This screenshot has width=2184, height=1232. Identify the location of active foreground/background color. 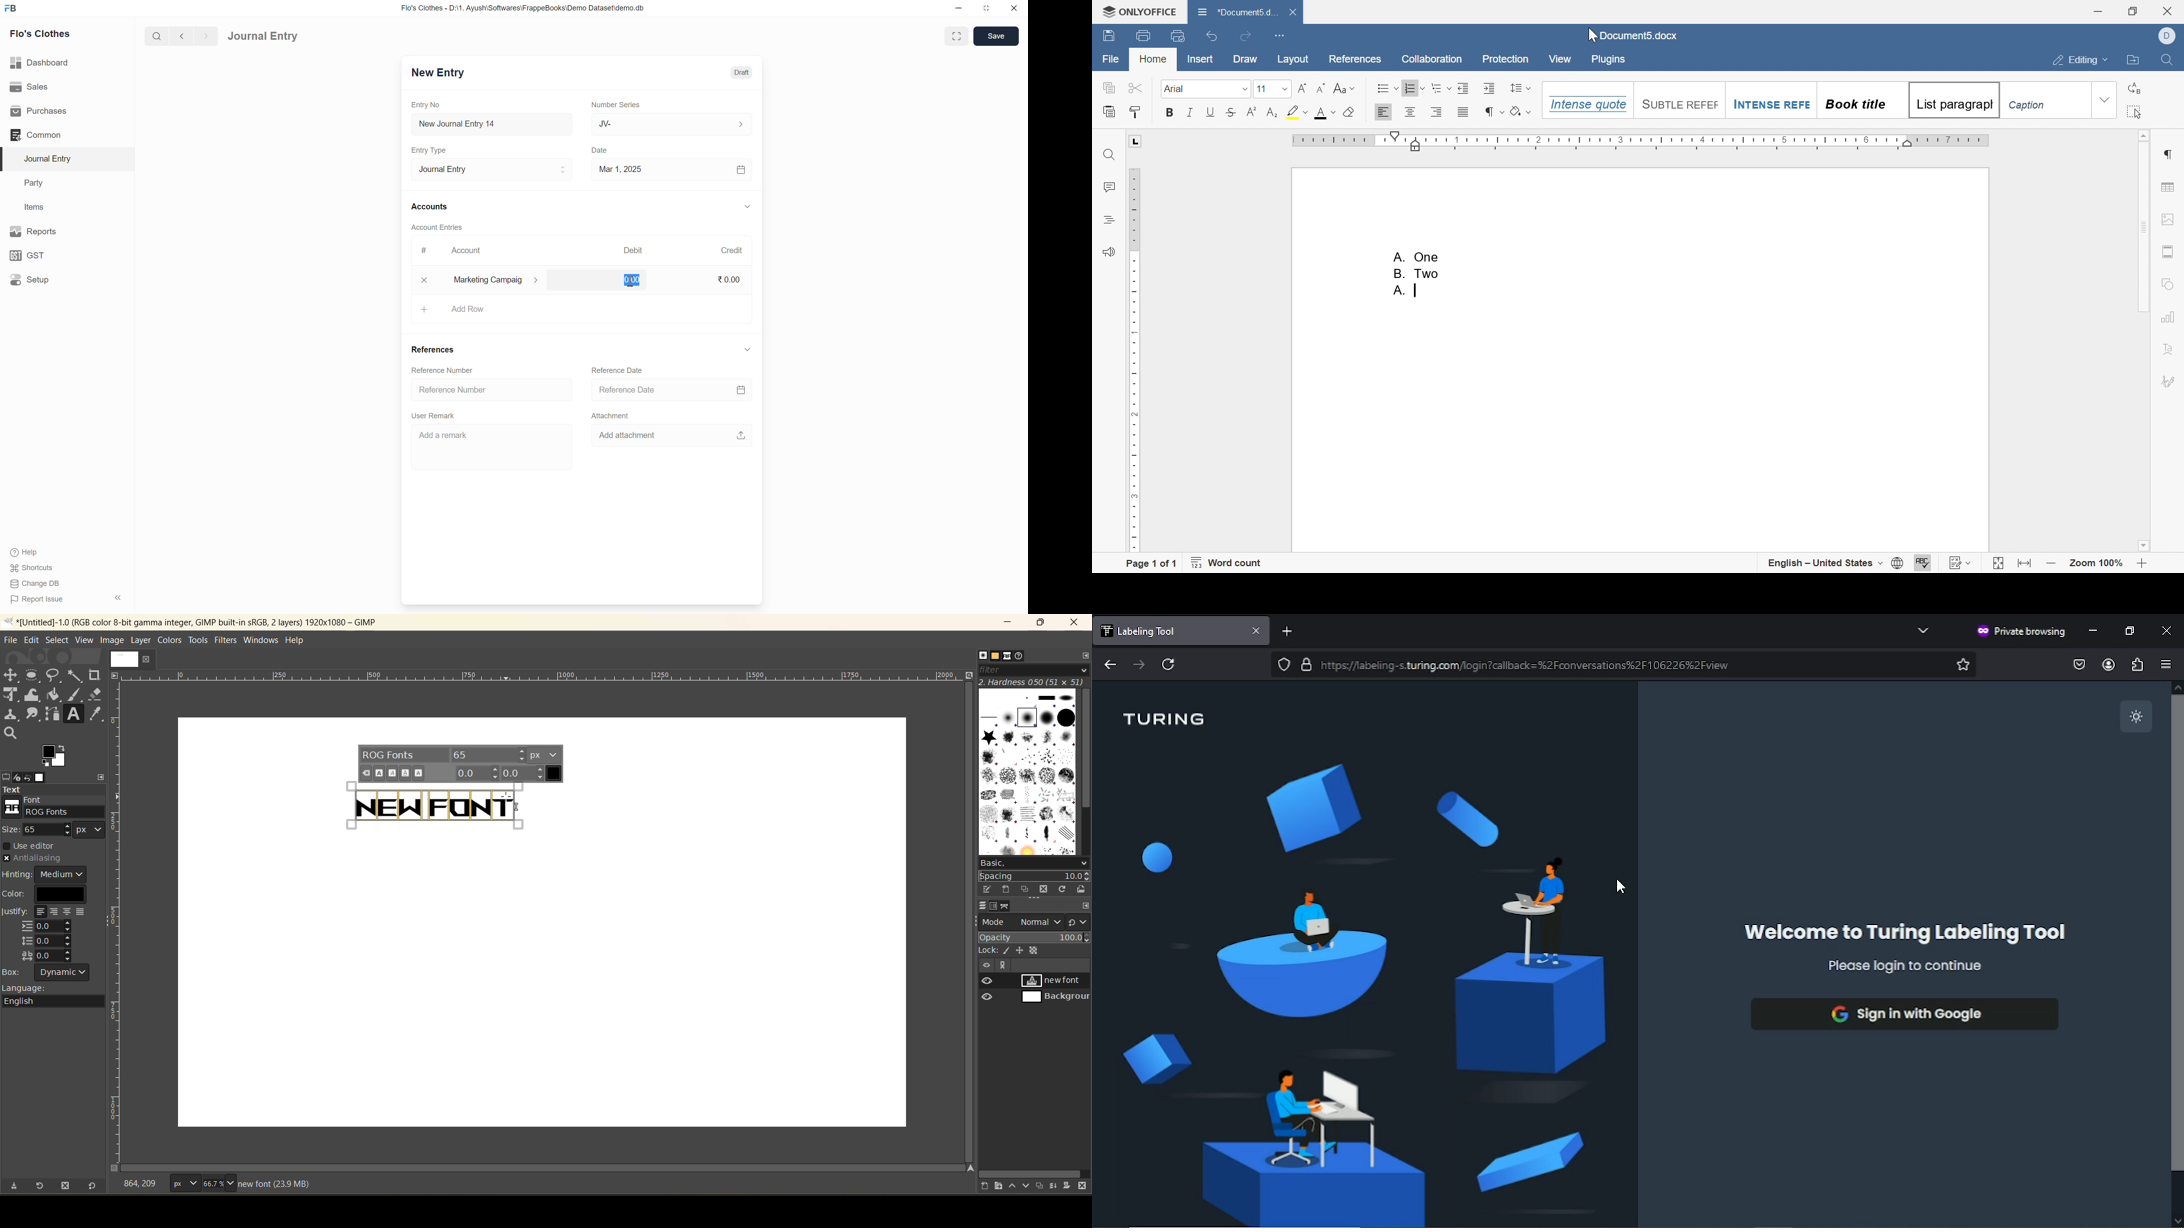
(53, 757).